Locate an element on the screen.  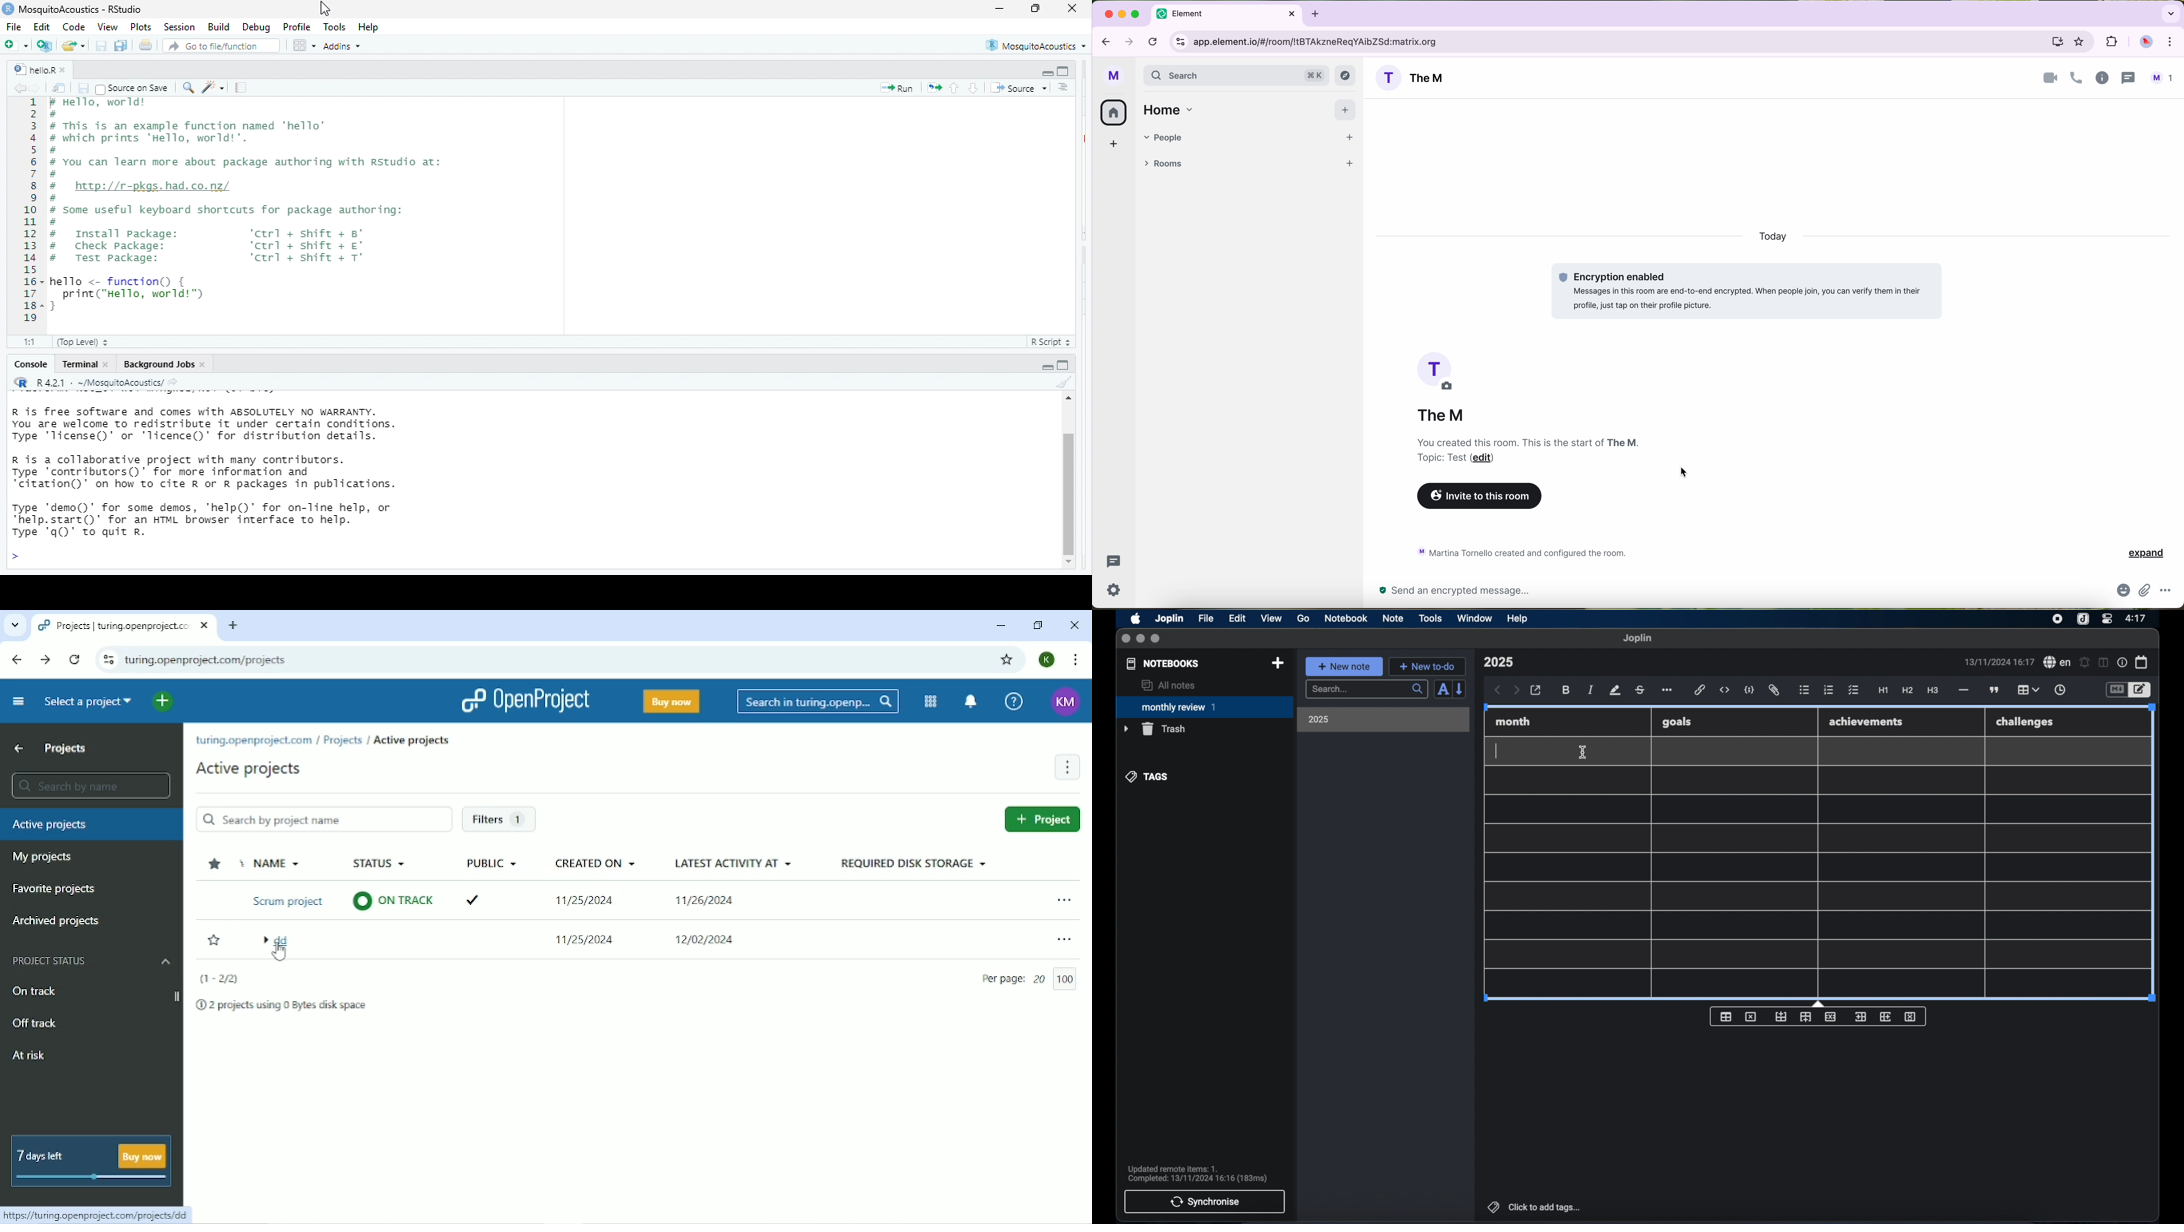
Console is located at coordinates (28, 367).